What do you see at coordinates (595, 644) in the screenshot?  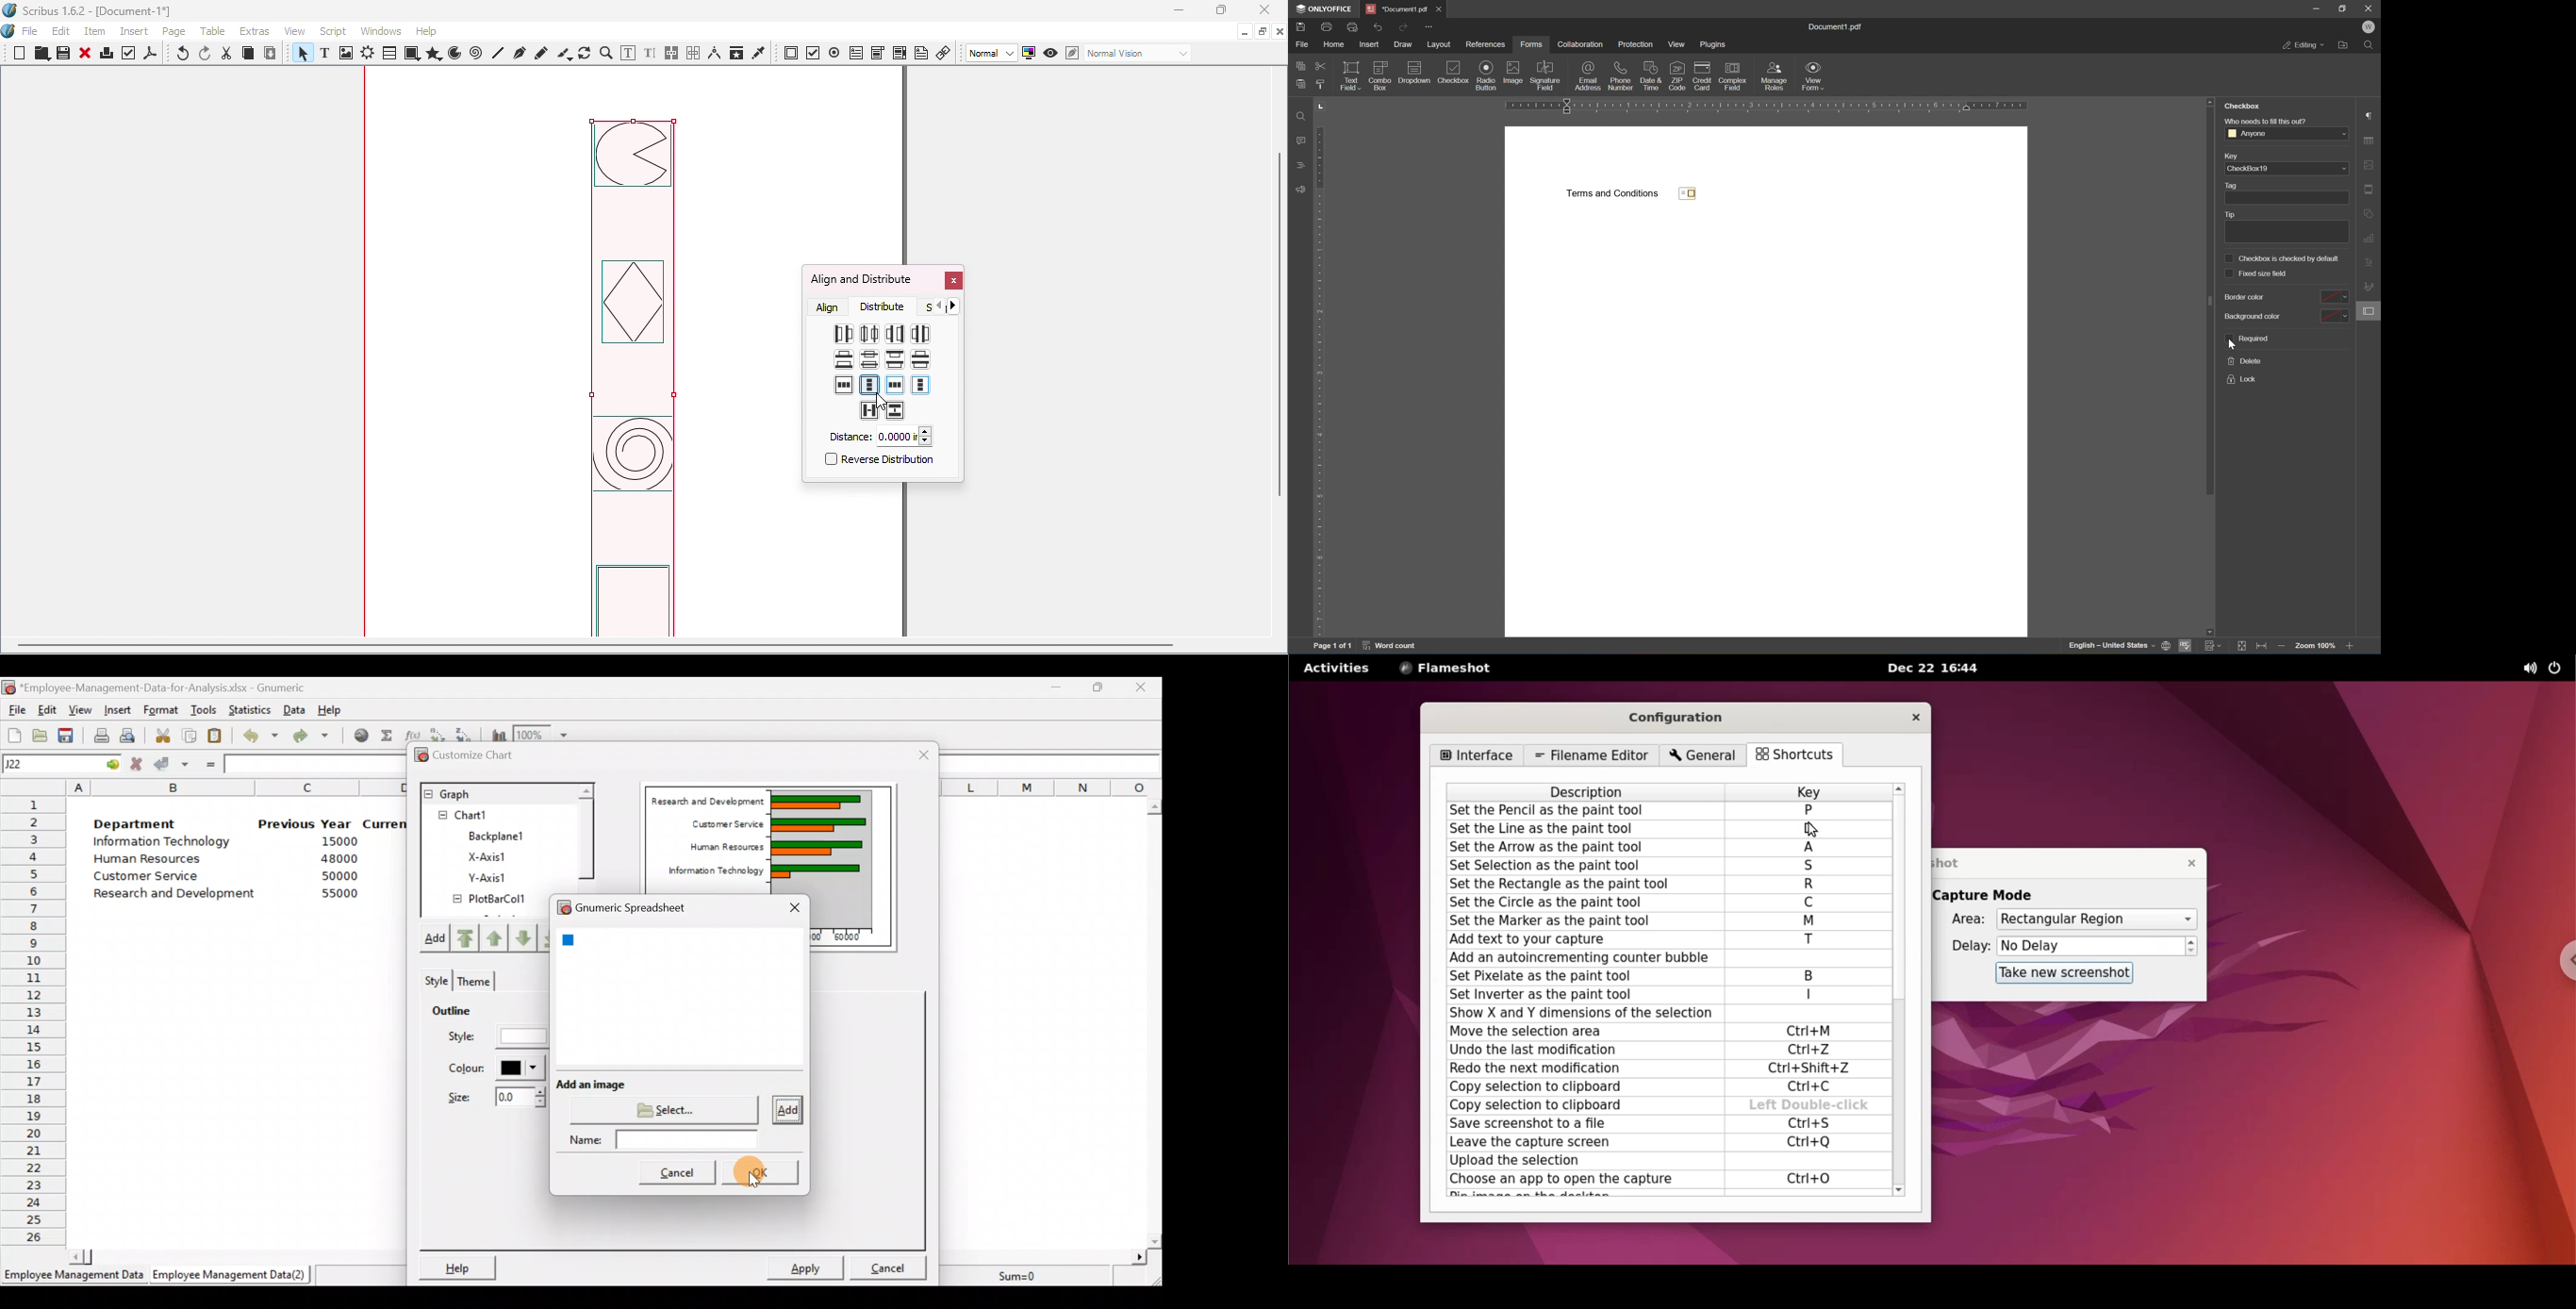 I see `scroll bar` at bounding box center [595, 644].